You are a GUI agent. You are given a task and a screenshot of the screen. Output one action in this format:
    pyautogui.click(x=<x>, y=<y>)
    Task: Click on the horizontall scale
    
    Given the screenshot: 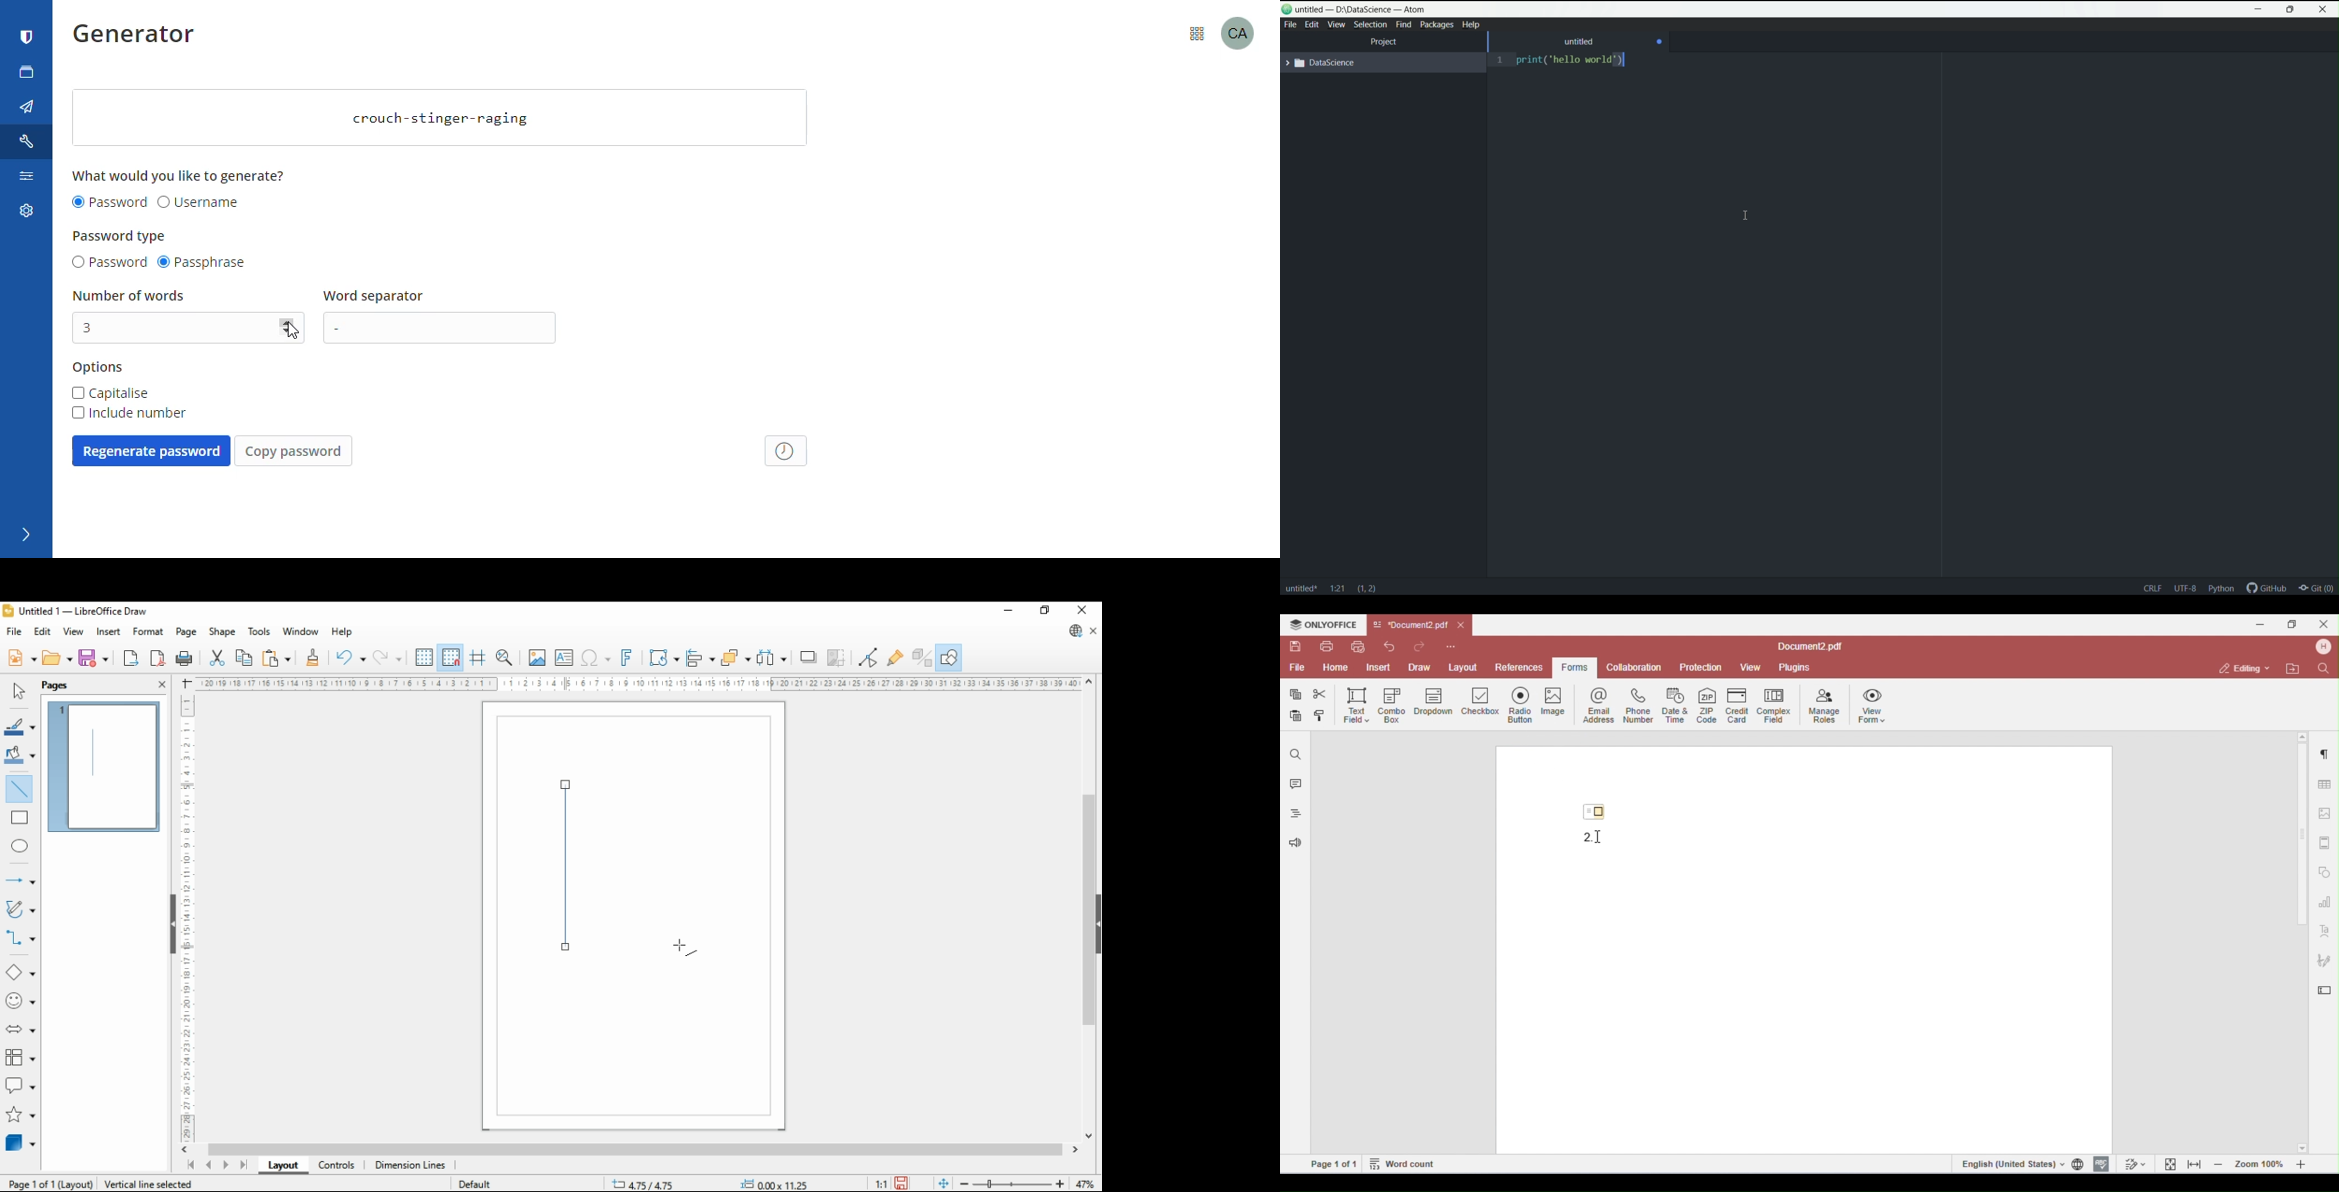 What is the action you would take?
    pyautogui.click(x=641, y=684)
    